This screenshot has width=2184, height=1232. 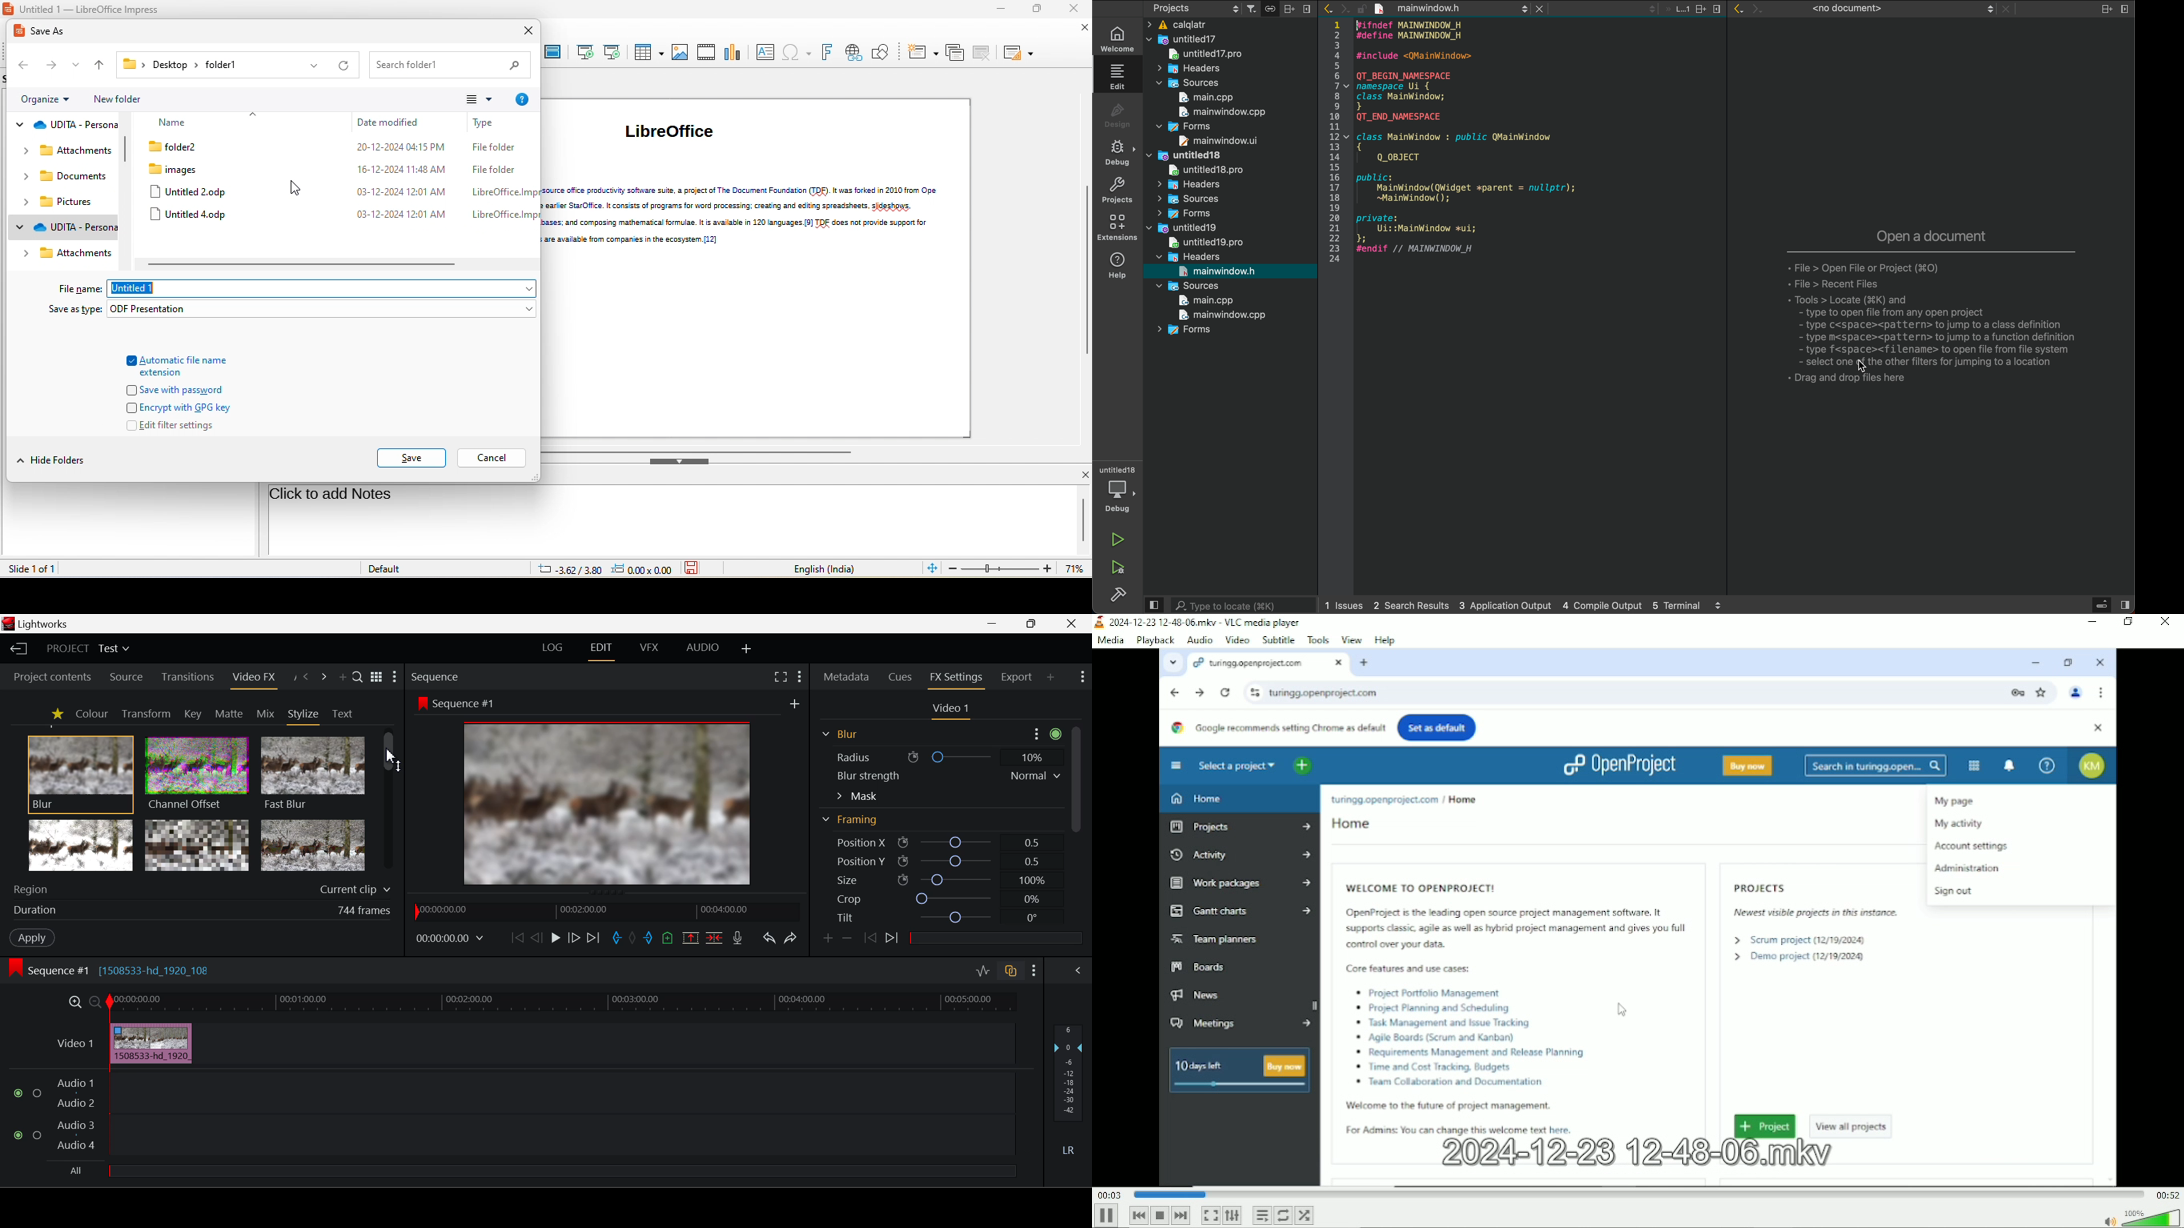 I want to click on Position X, so click(x=935, y=843).